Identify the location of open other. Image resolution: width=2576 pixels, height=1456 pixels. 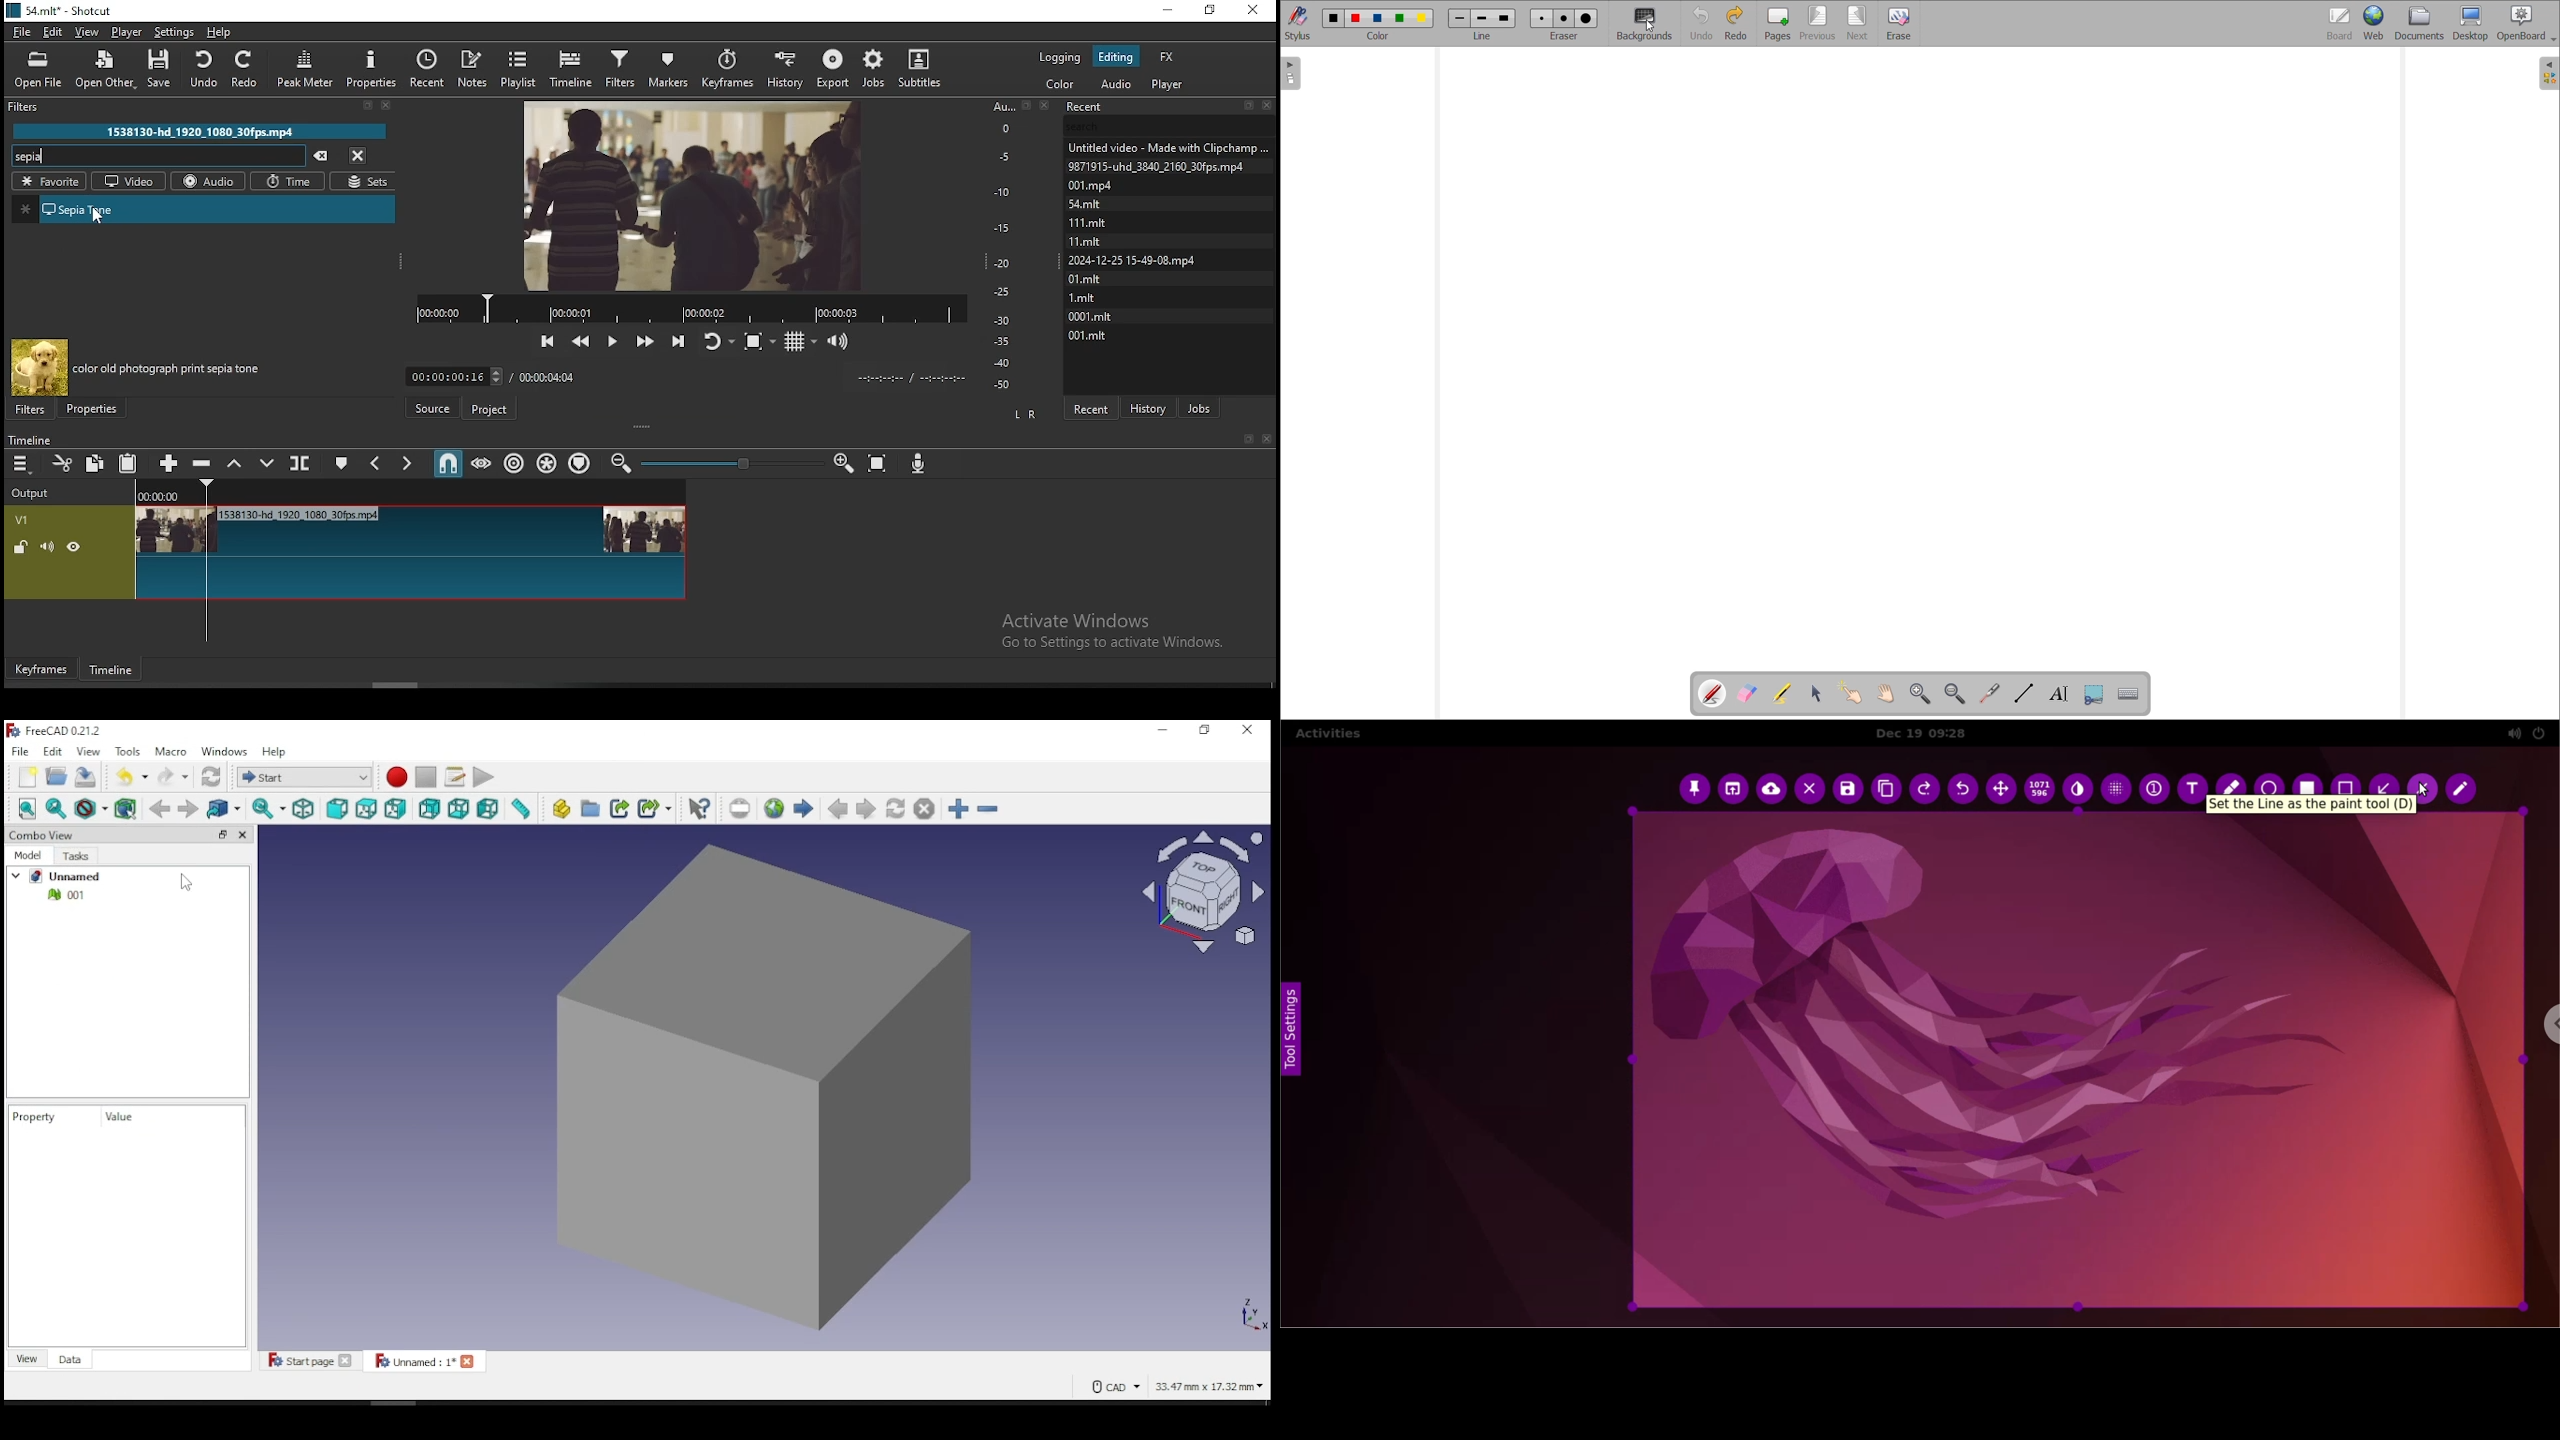
(106, 69).